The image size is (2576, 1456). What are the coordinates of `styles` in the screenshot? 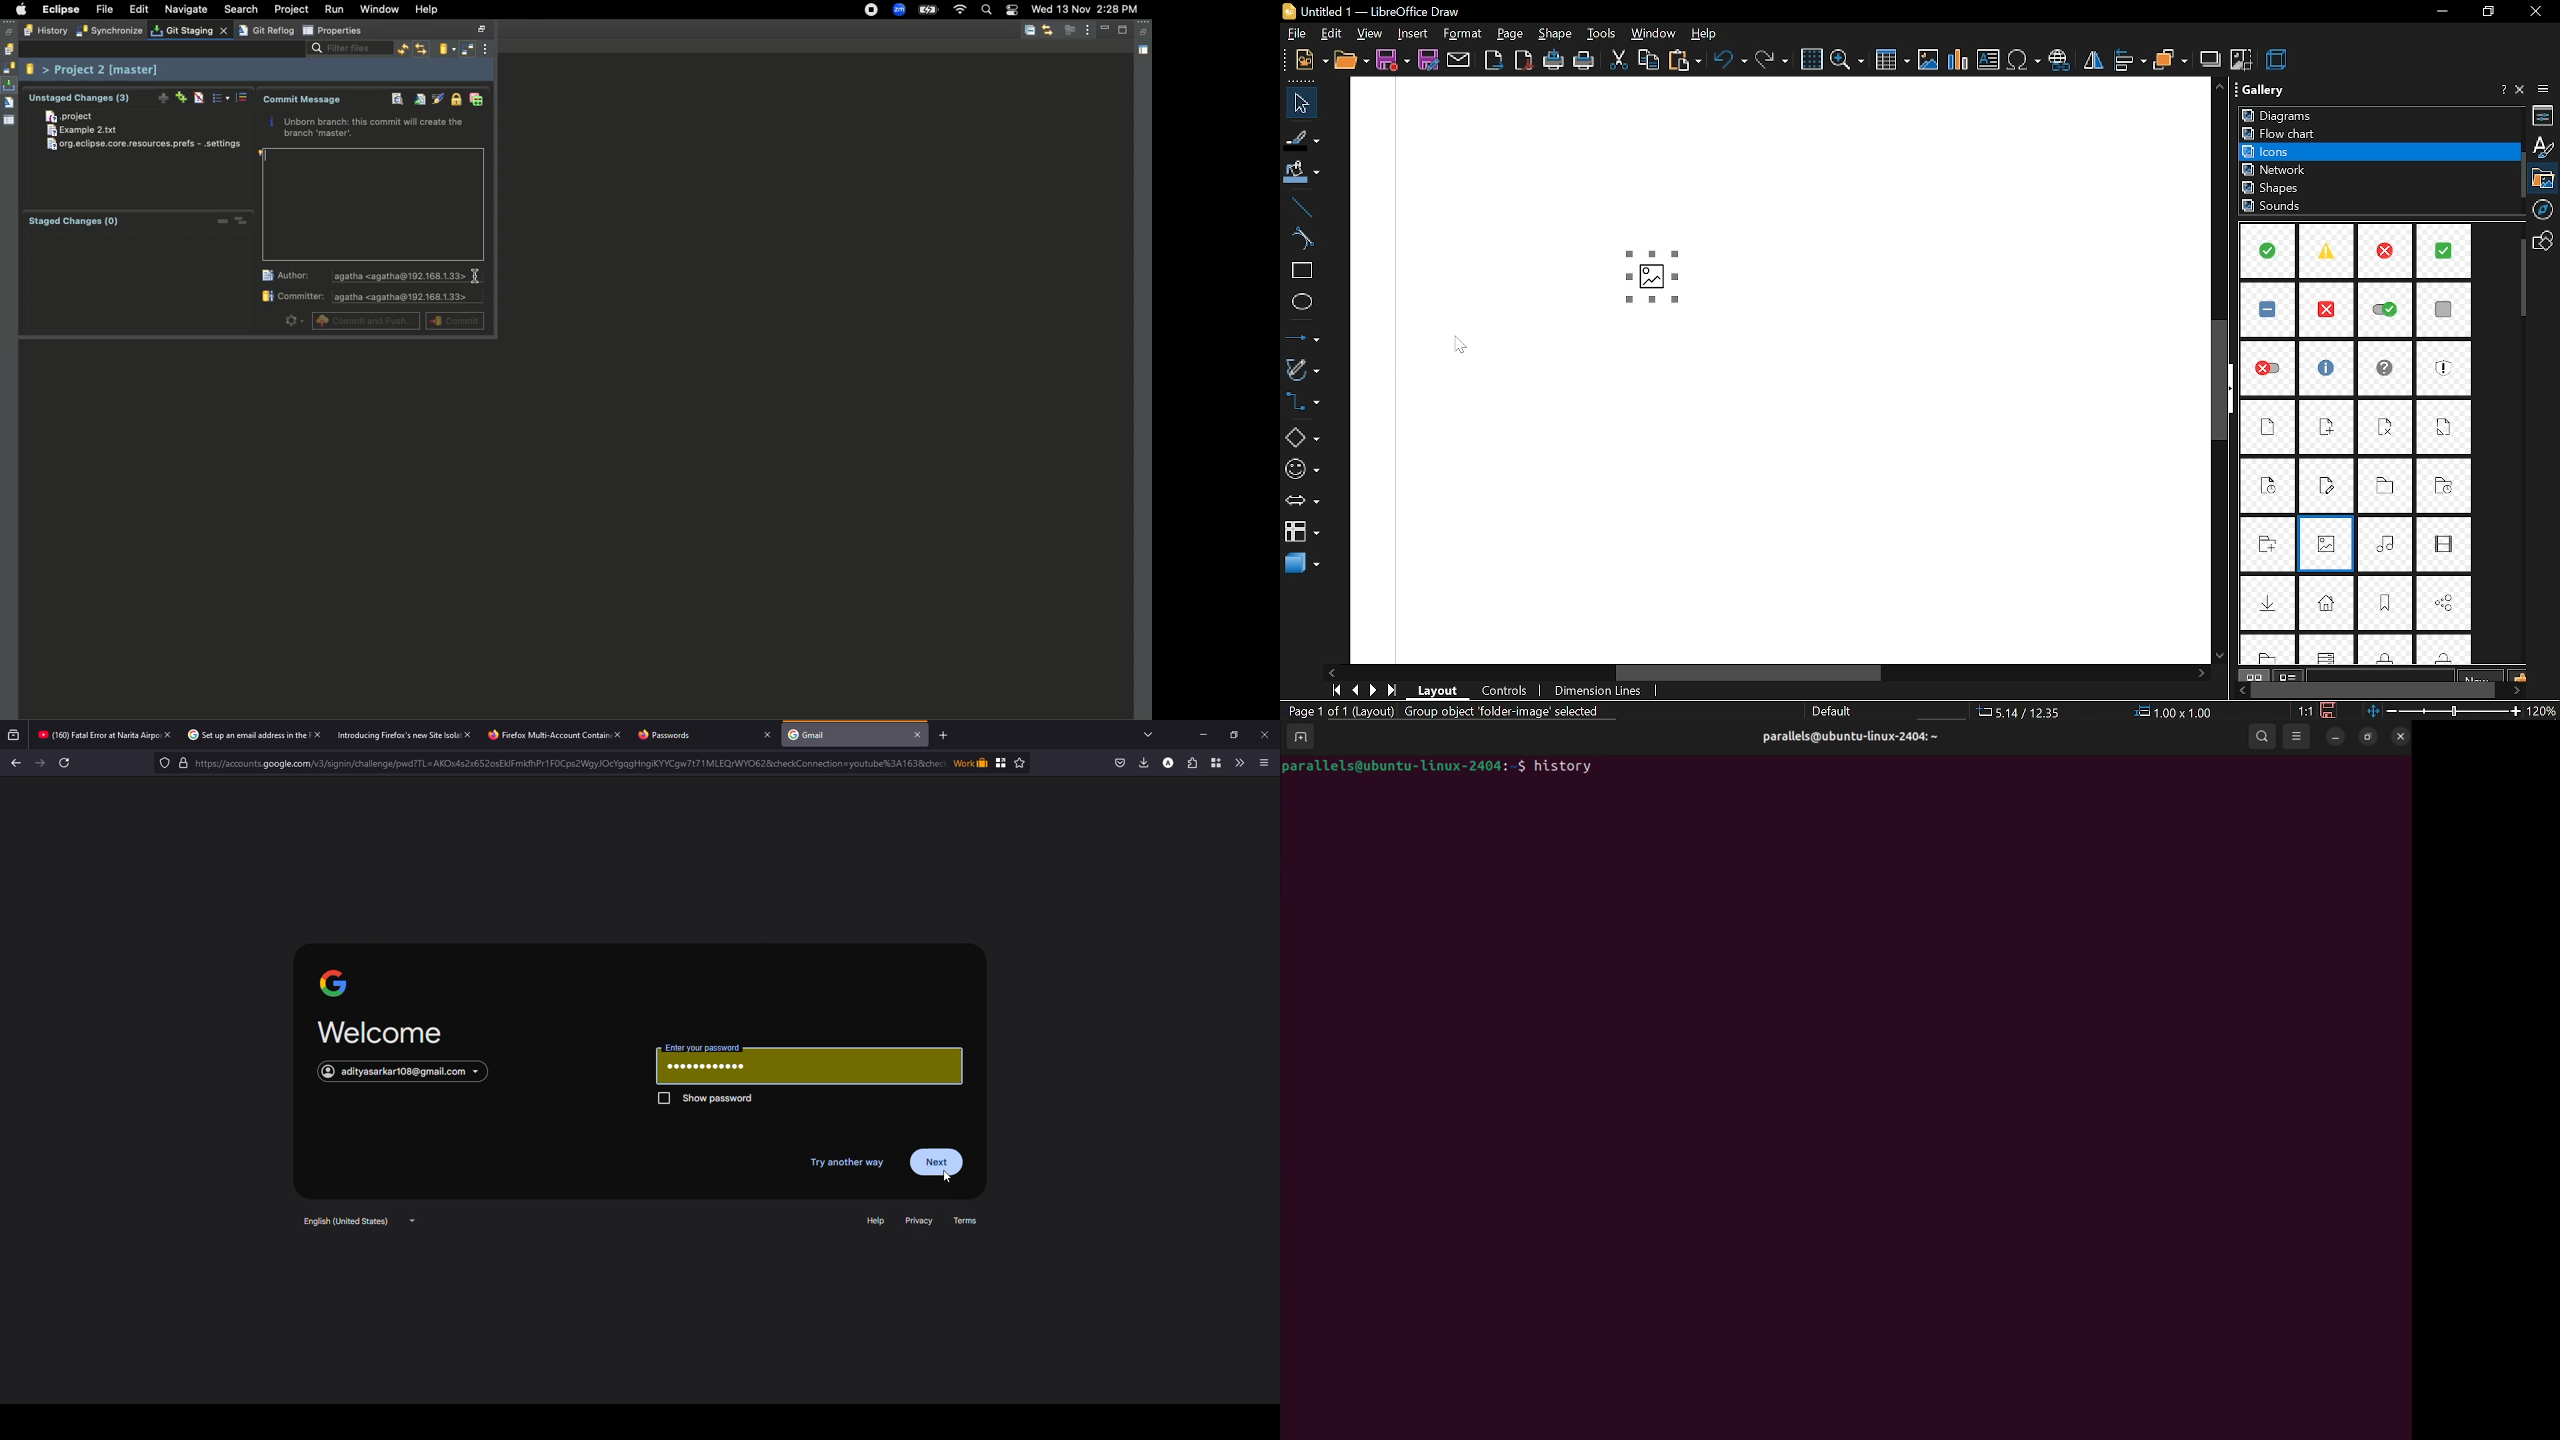 It's located at (2543, 147).